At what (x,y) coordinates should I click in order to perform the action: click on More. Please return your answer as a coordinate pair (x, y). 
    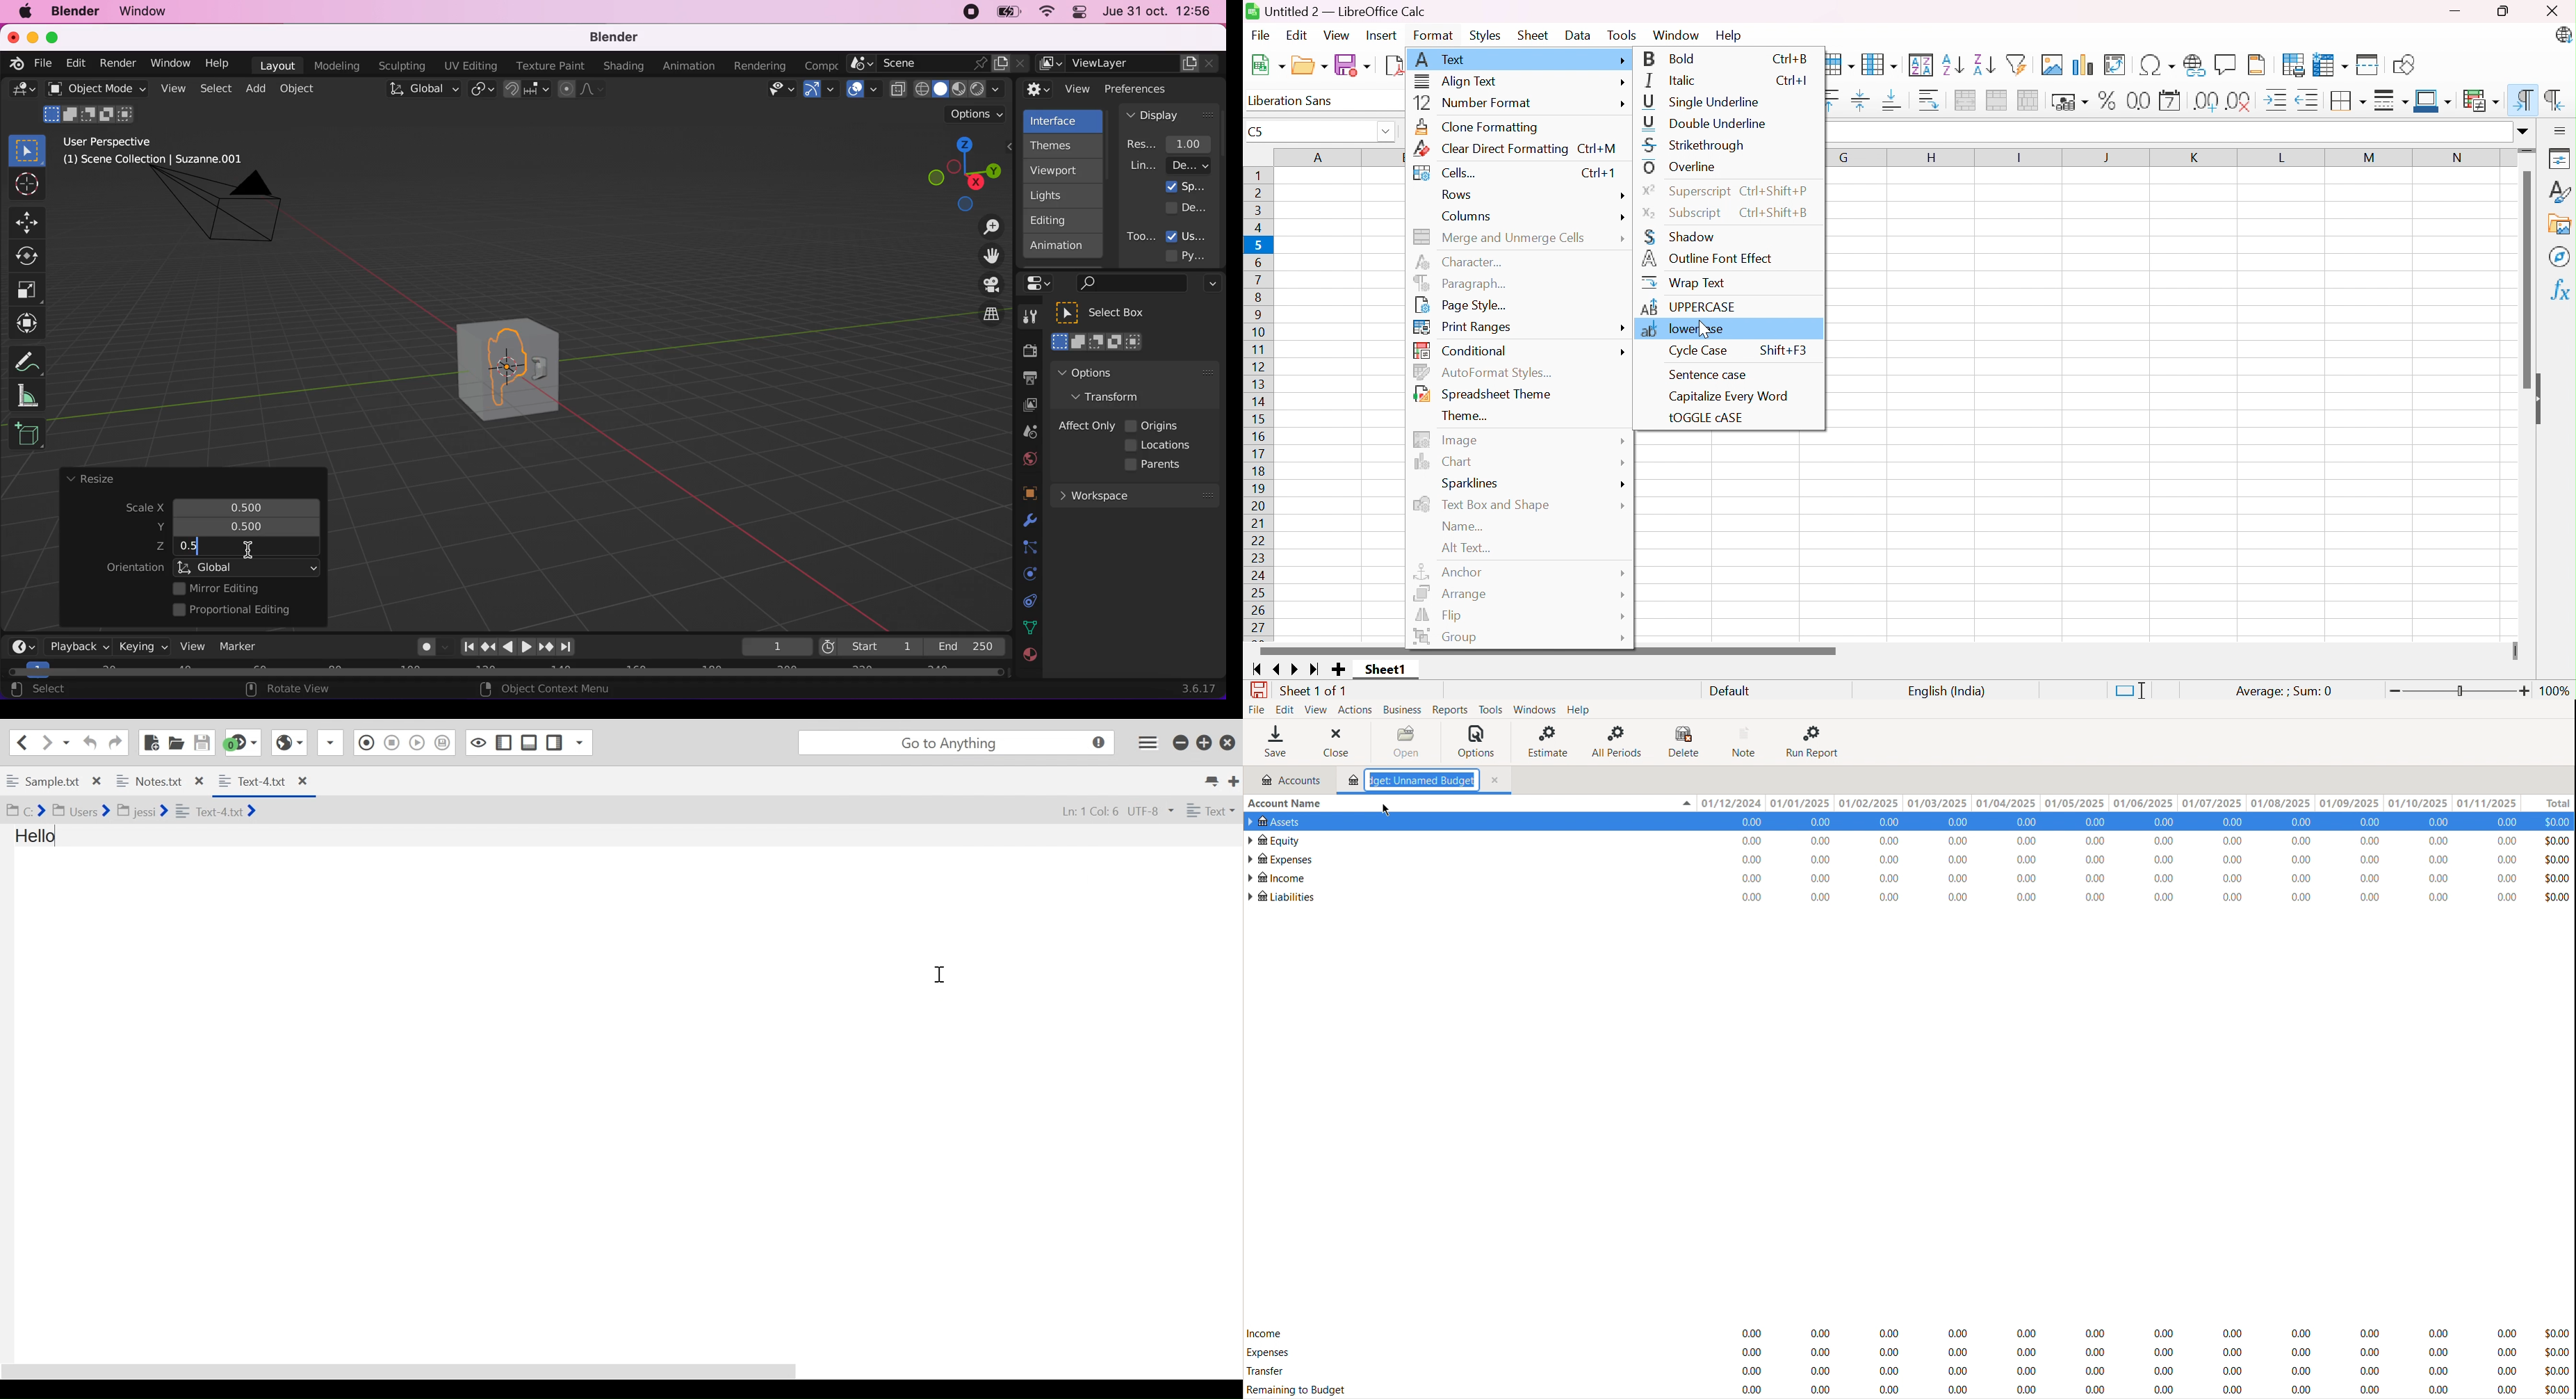
    Looking at the image, I should click on (1622, 506).